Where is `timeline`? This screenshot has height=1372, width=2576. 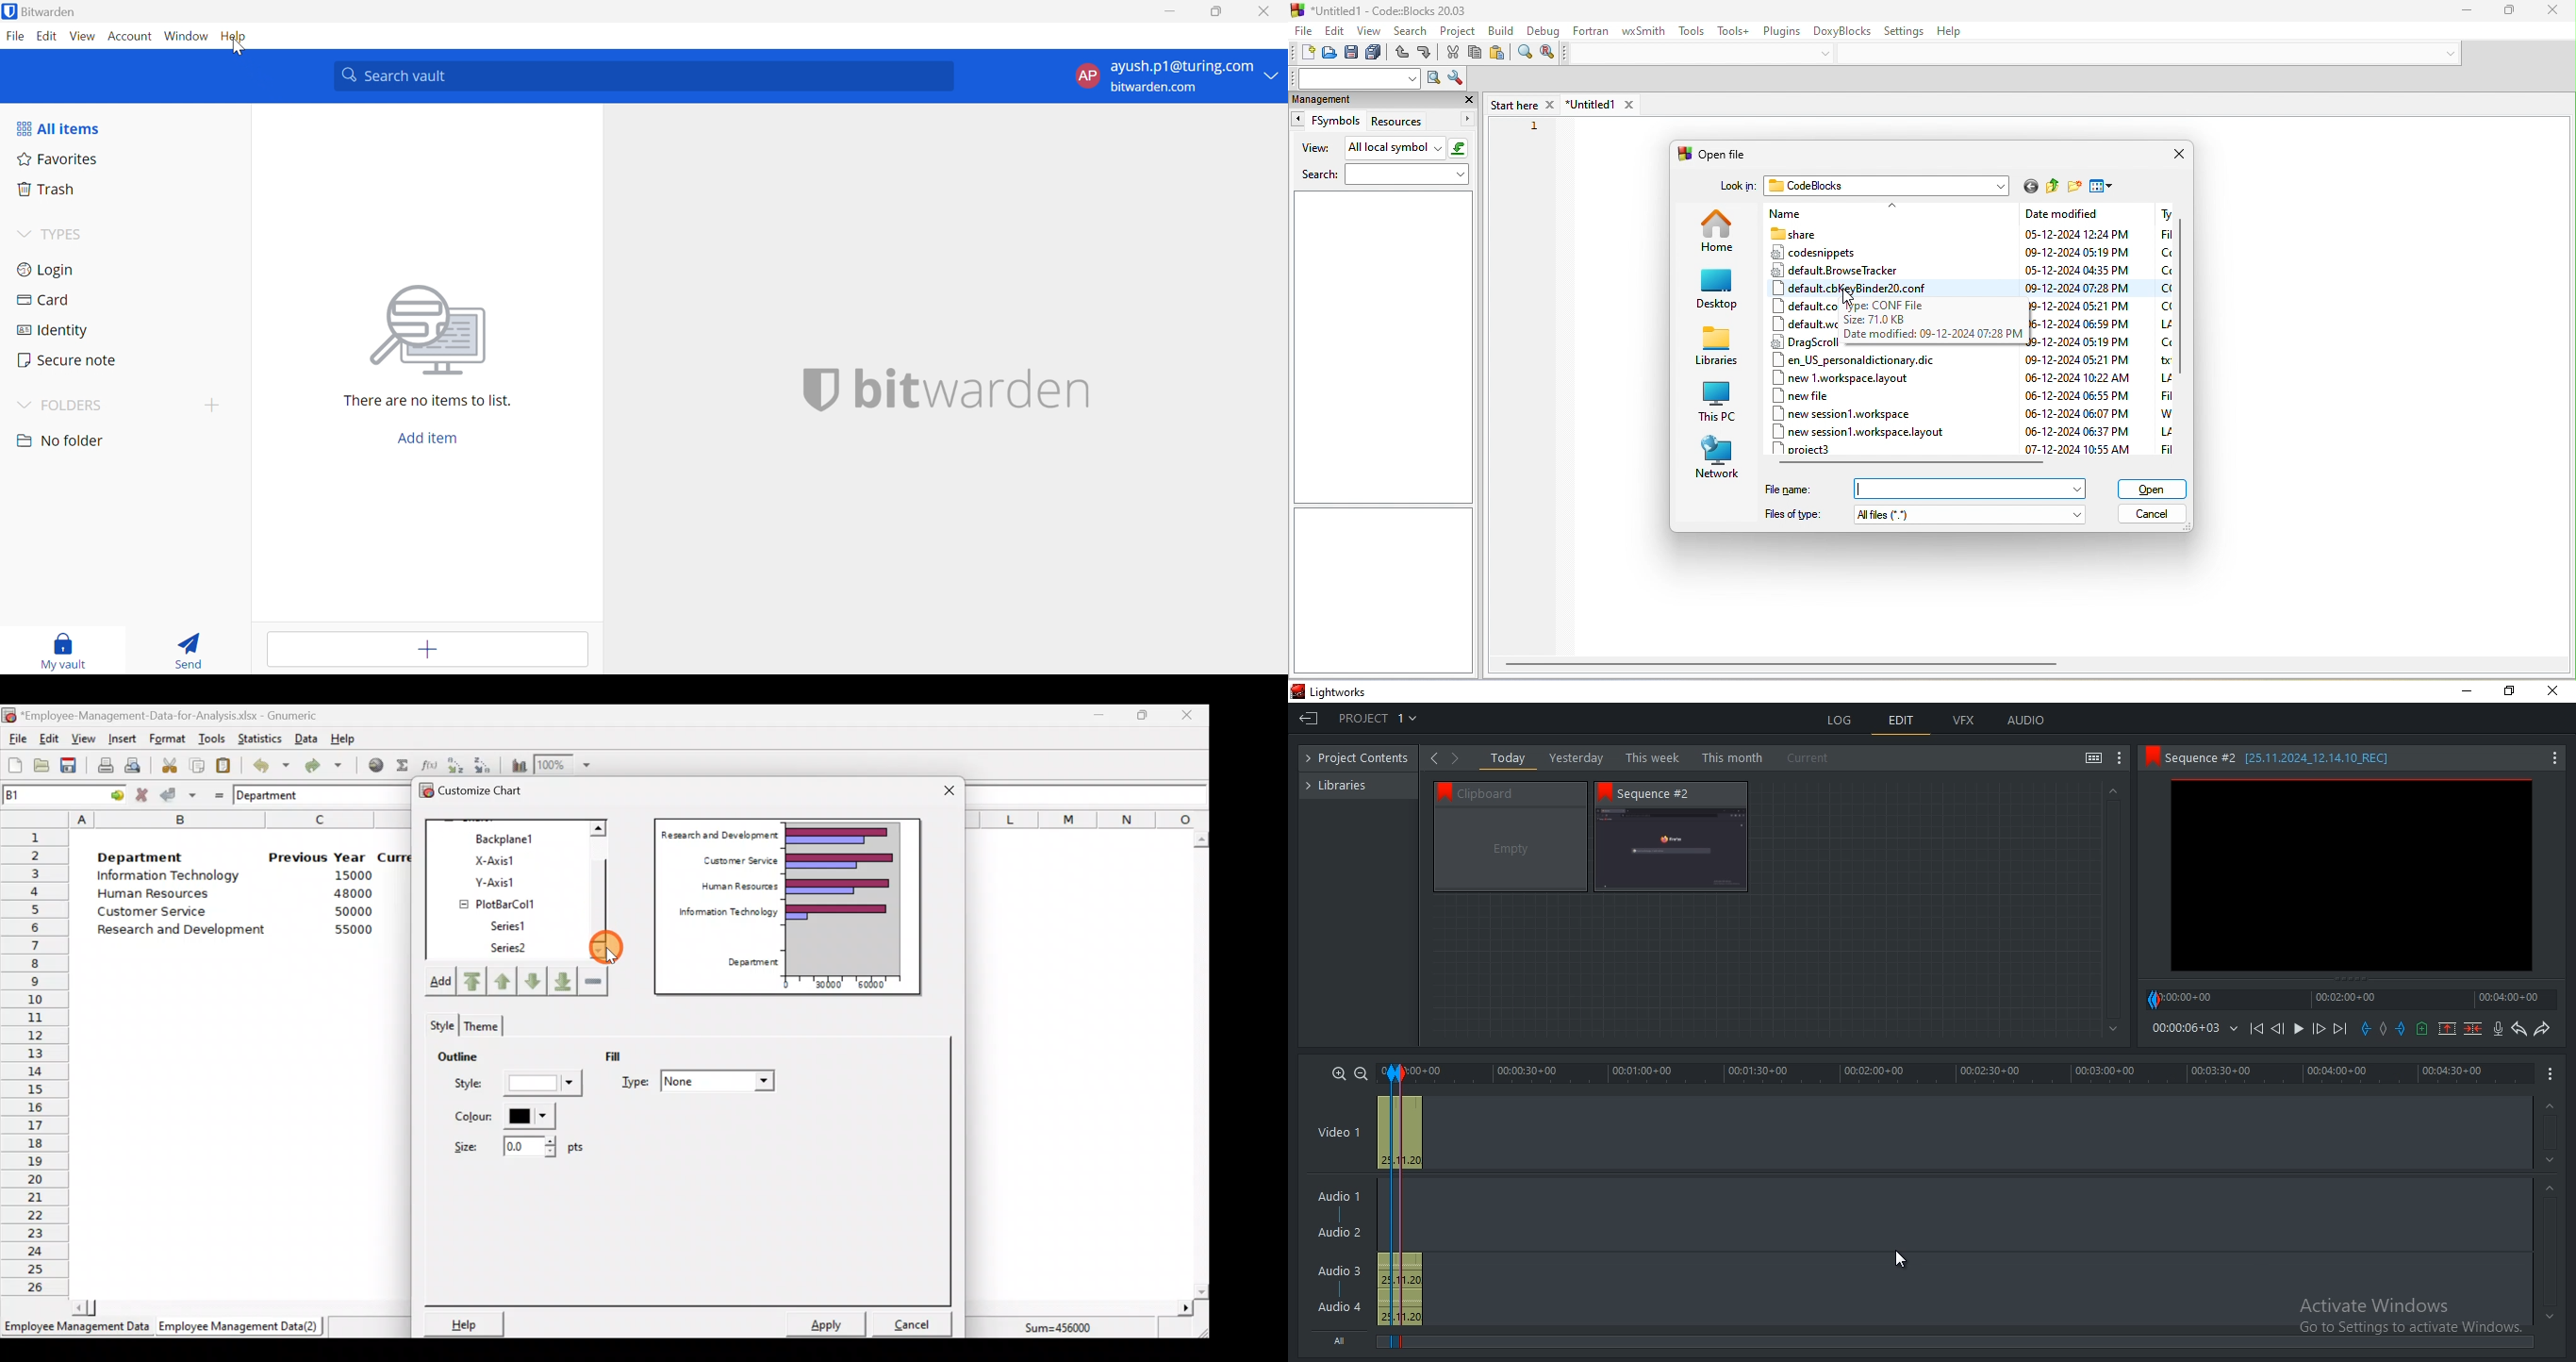
timeline is located at coordinates (1957, 1073).